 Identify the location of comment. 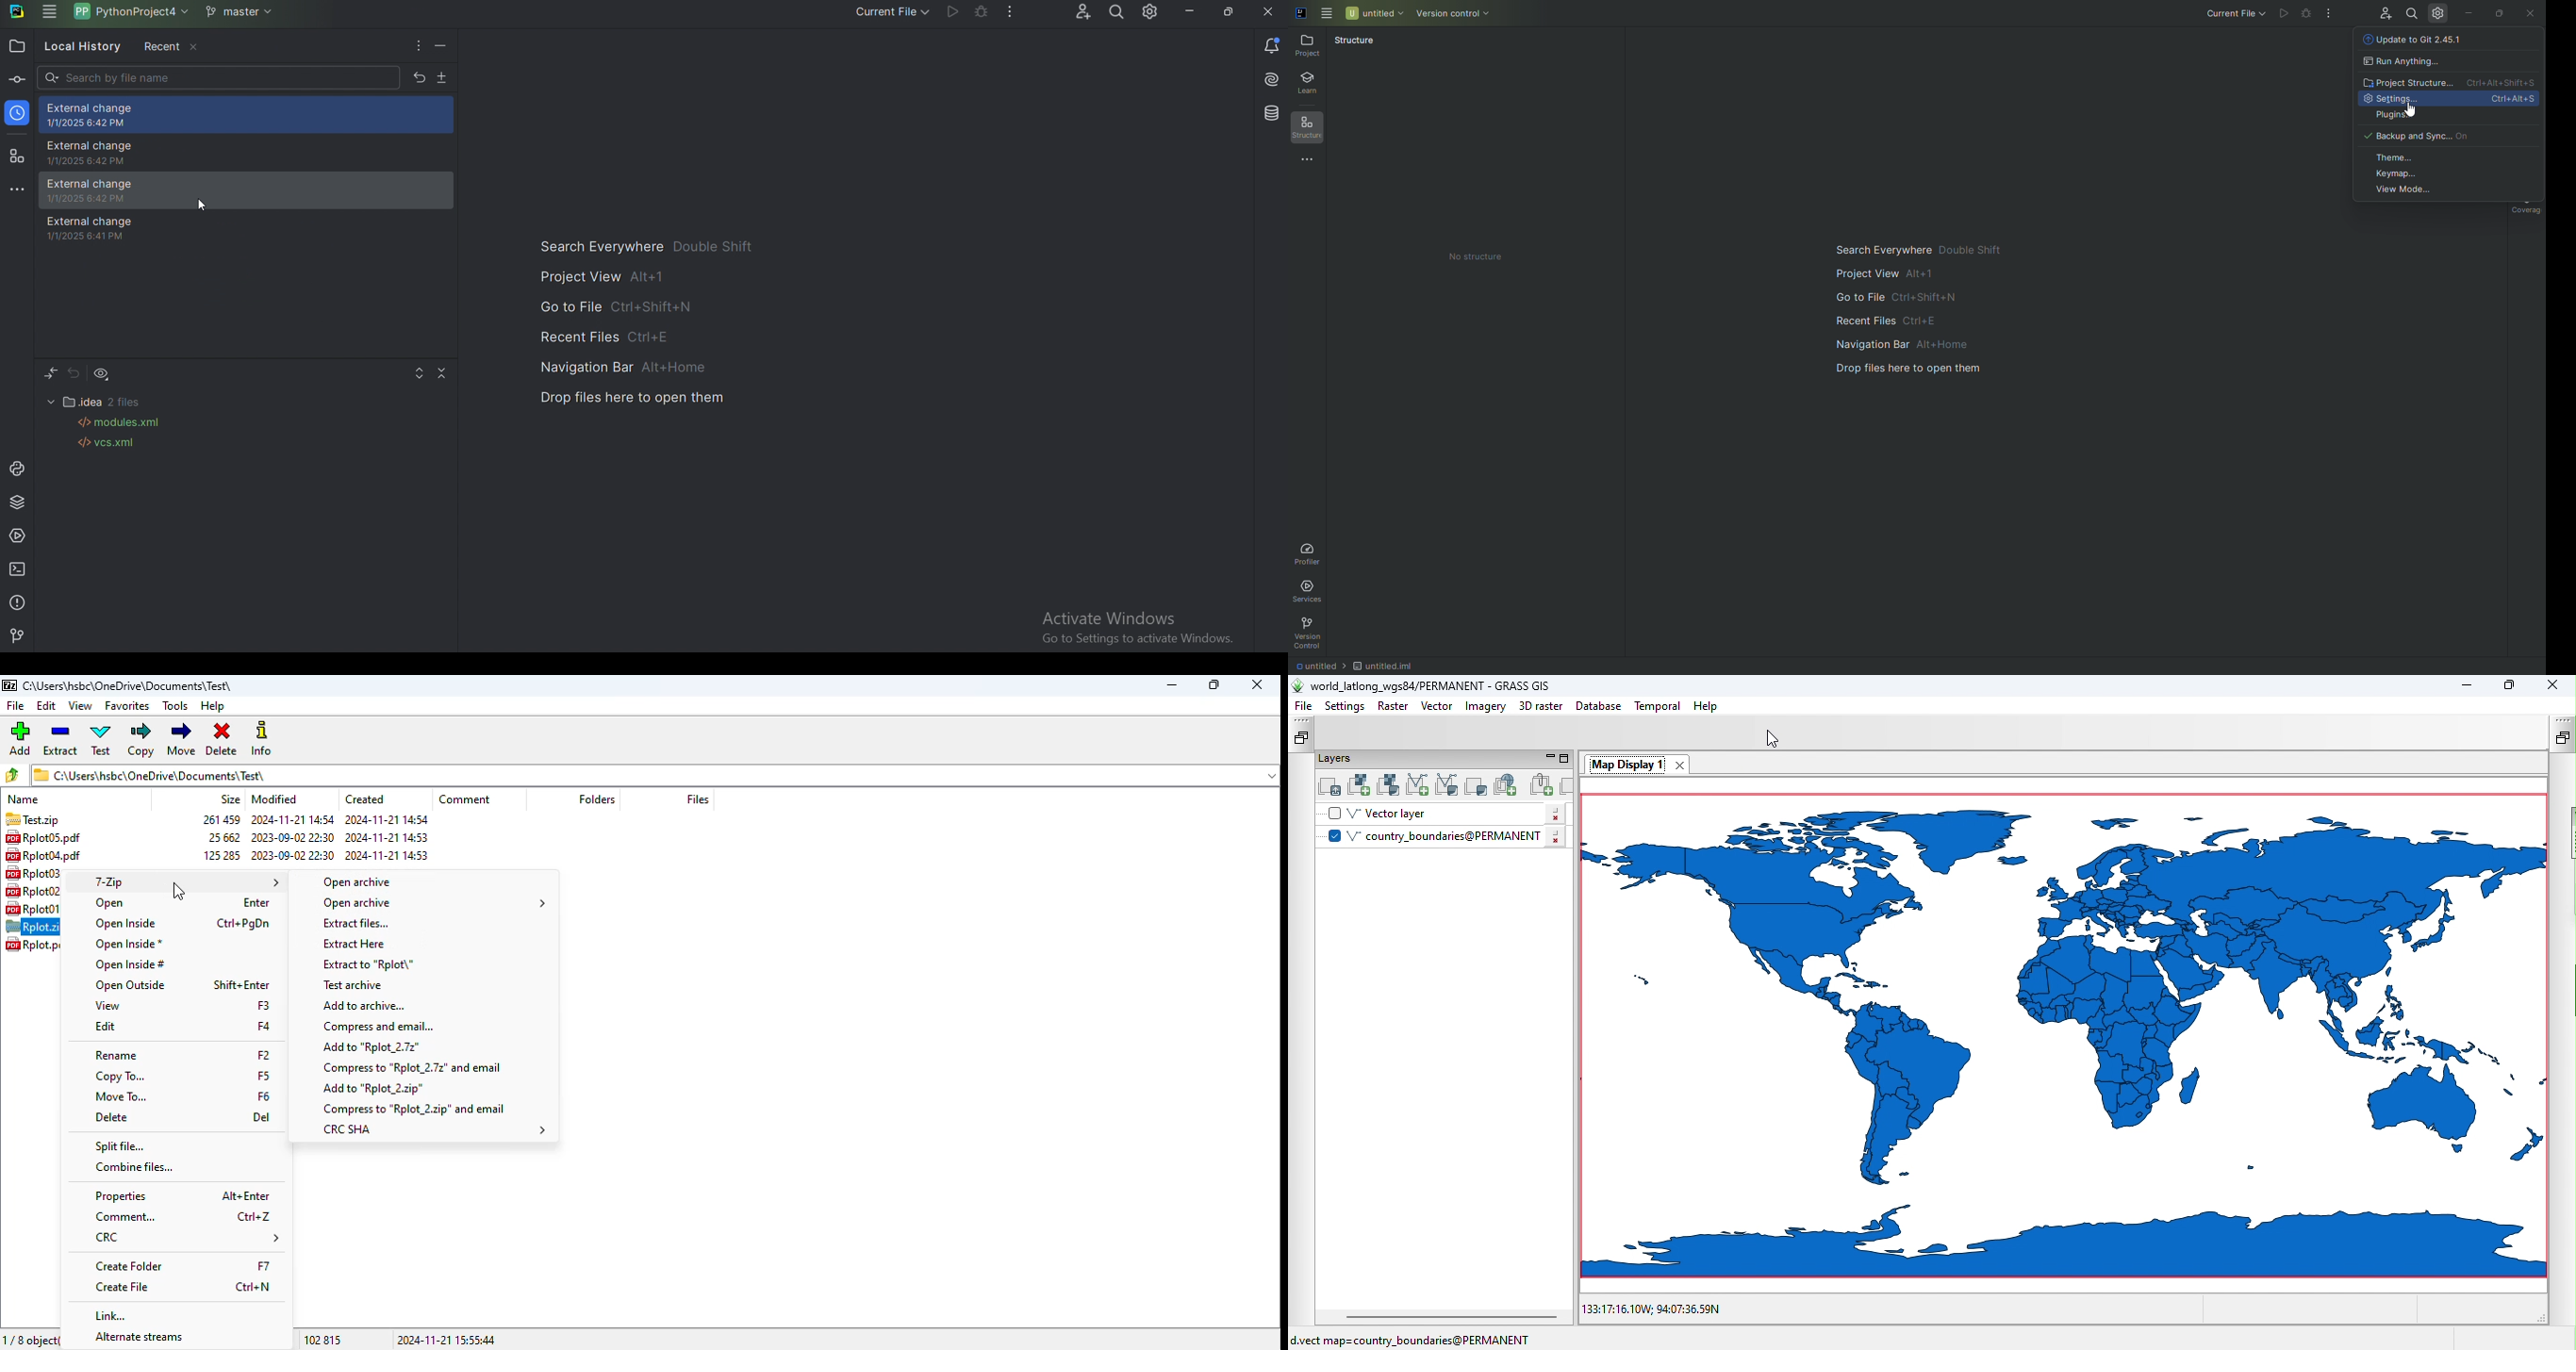
(465, 800).